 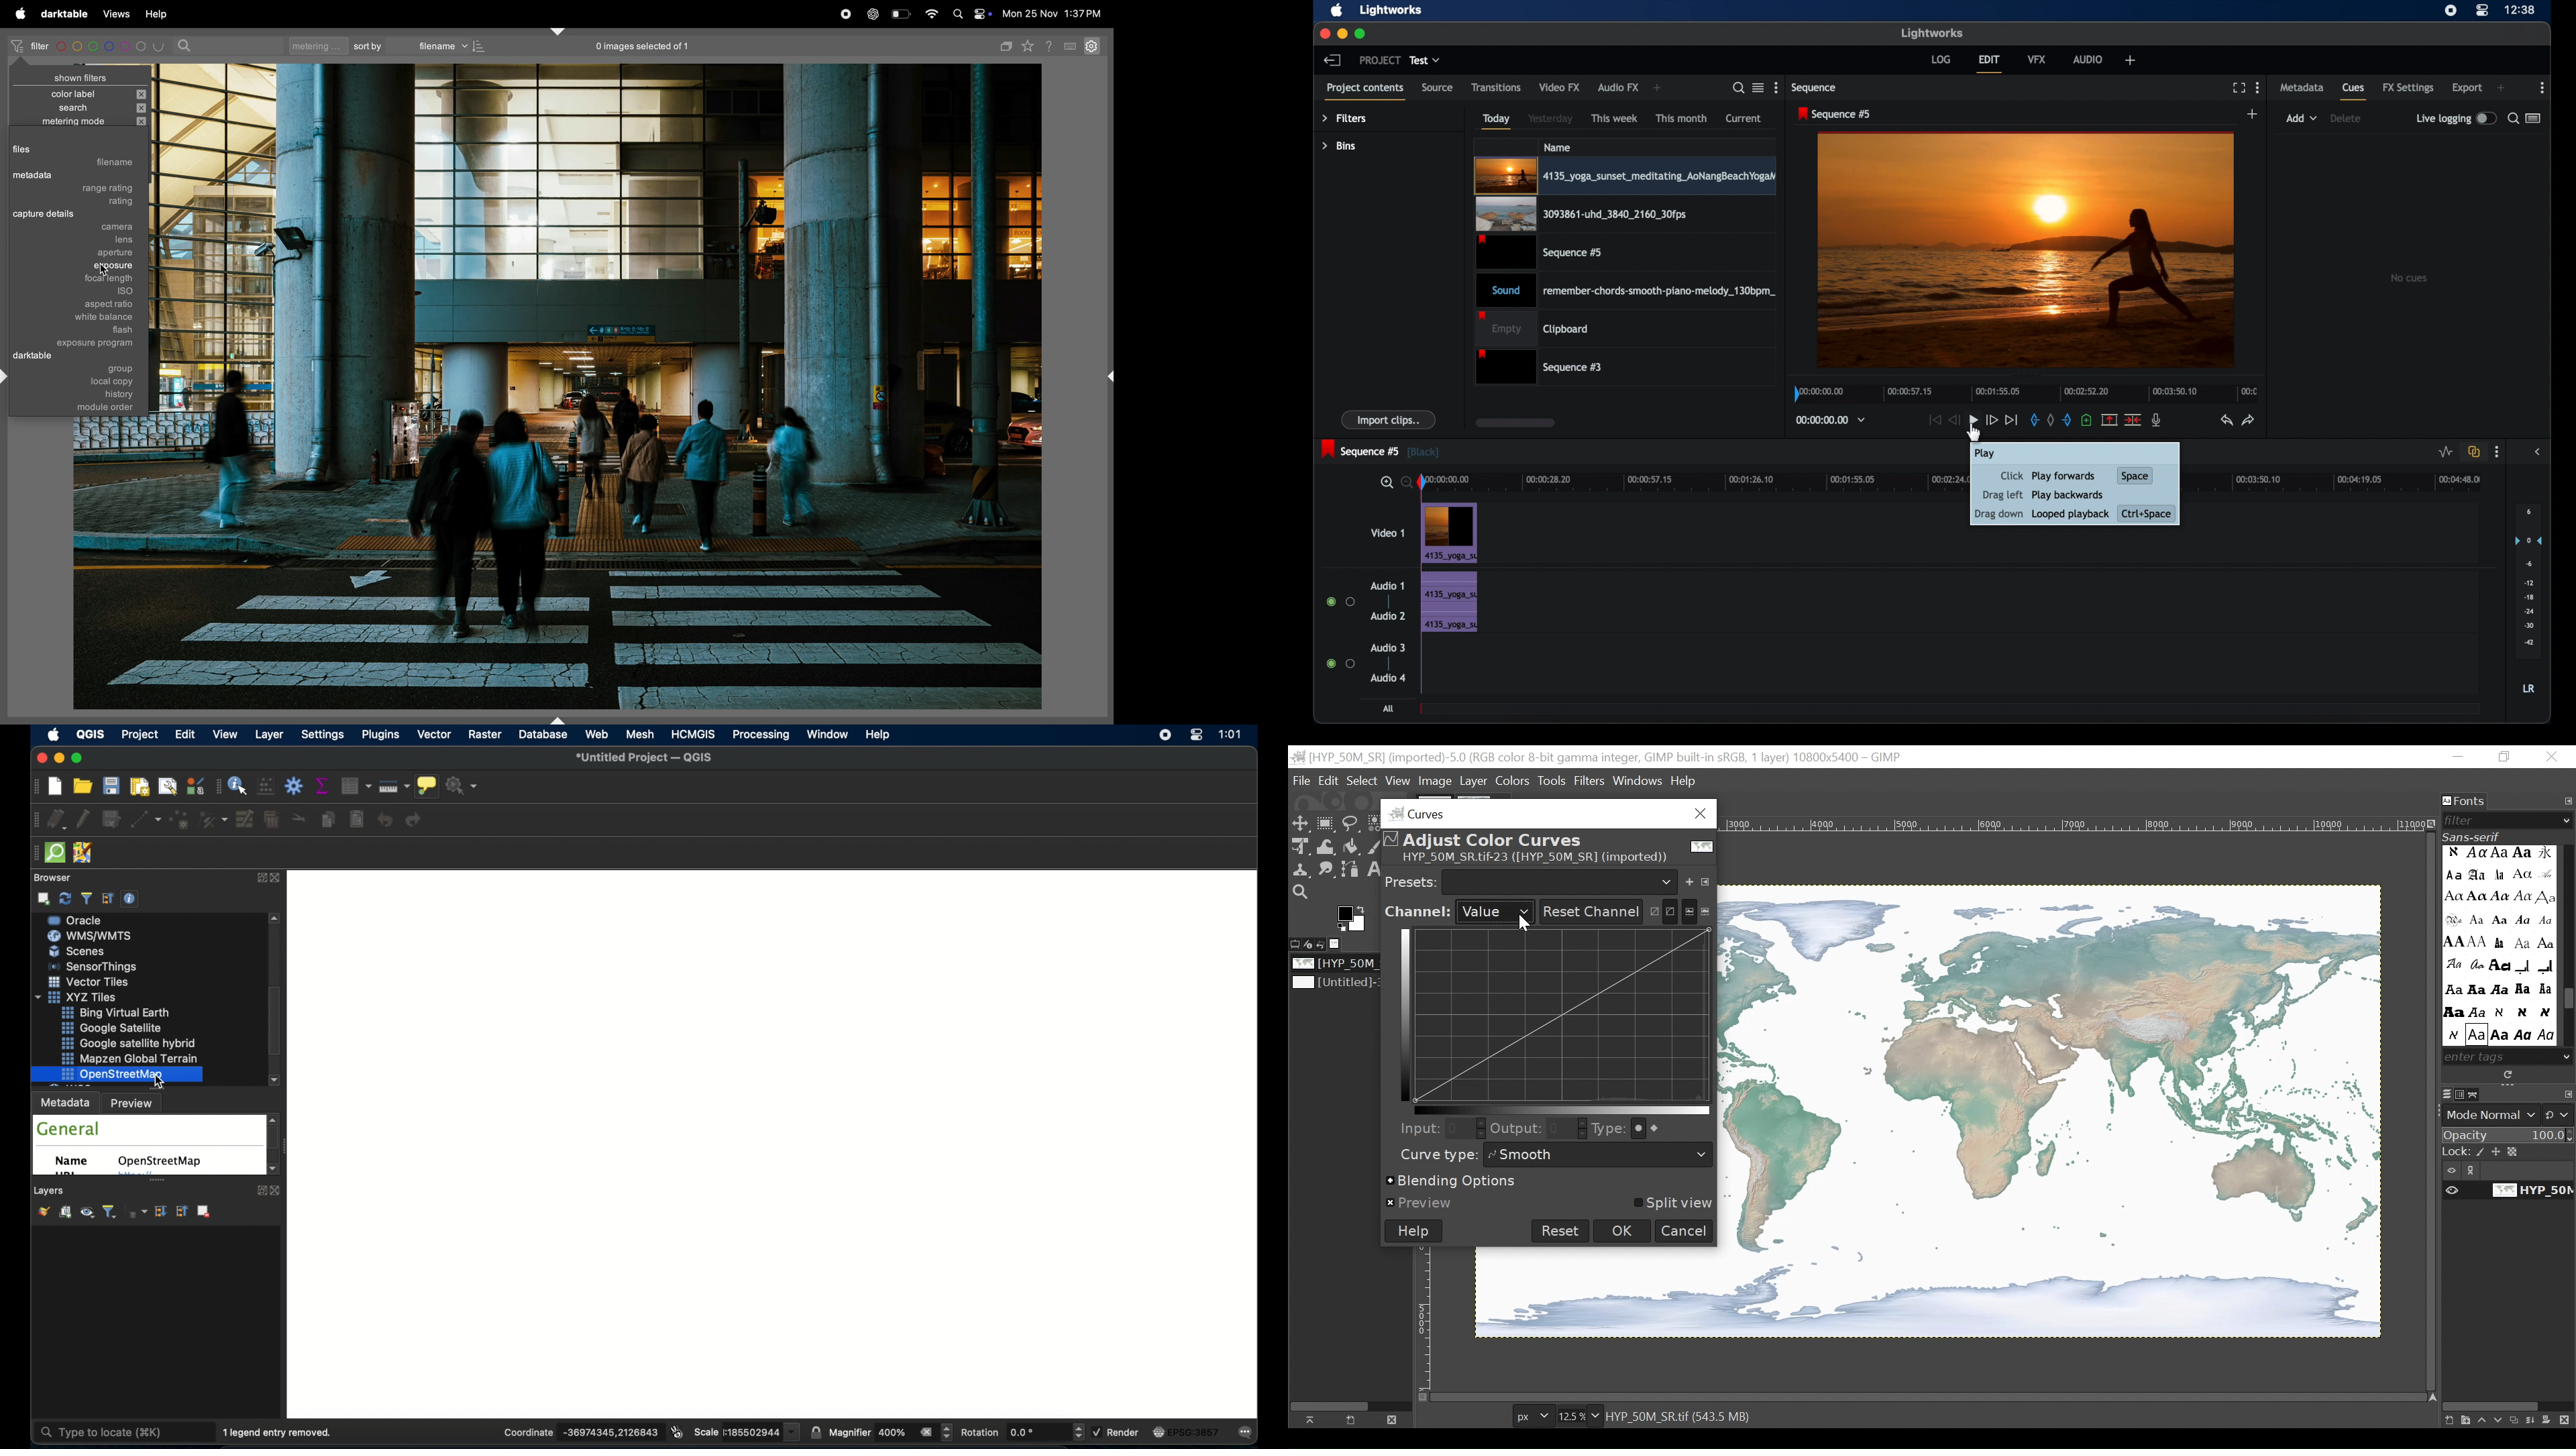 I want to click on Edit, so click(x=1330, y=781).